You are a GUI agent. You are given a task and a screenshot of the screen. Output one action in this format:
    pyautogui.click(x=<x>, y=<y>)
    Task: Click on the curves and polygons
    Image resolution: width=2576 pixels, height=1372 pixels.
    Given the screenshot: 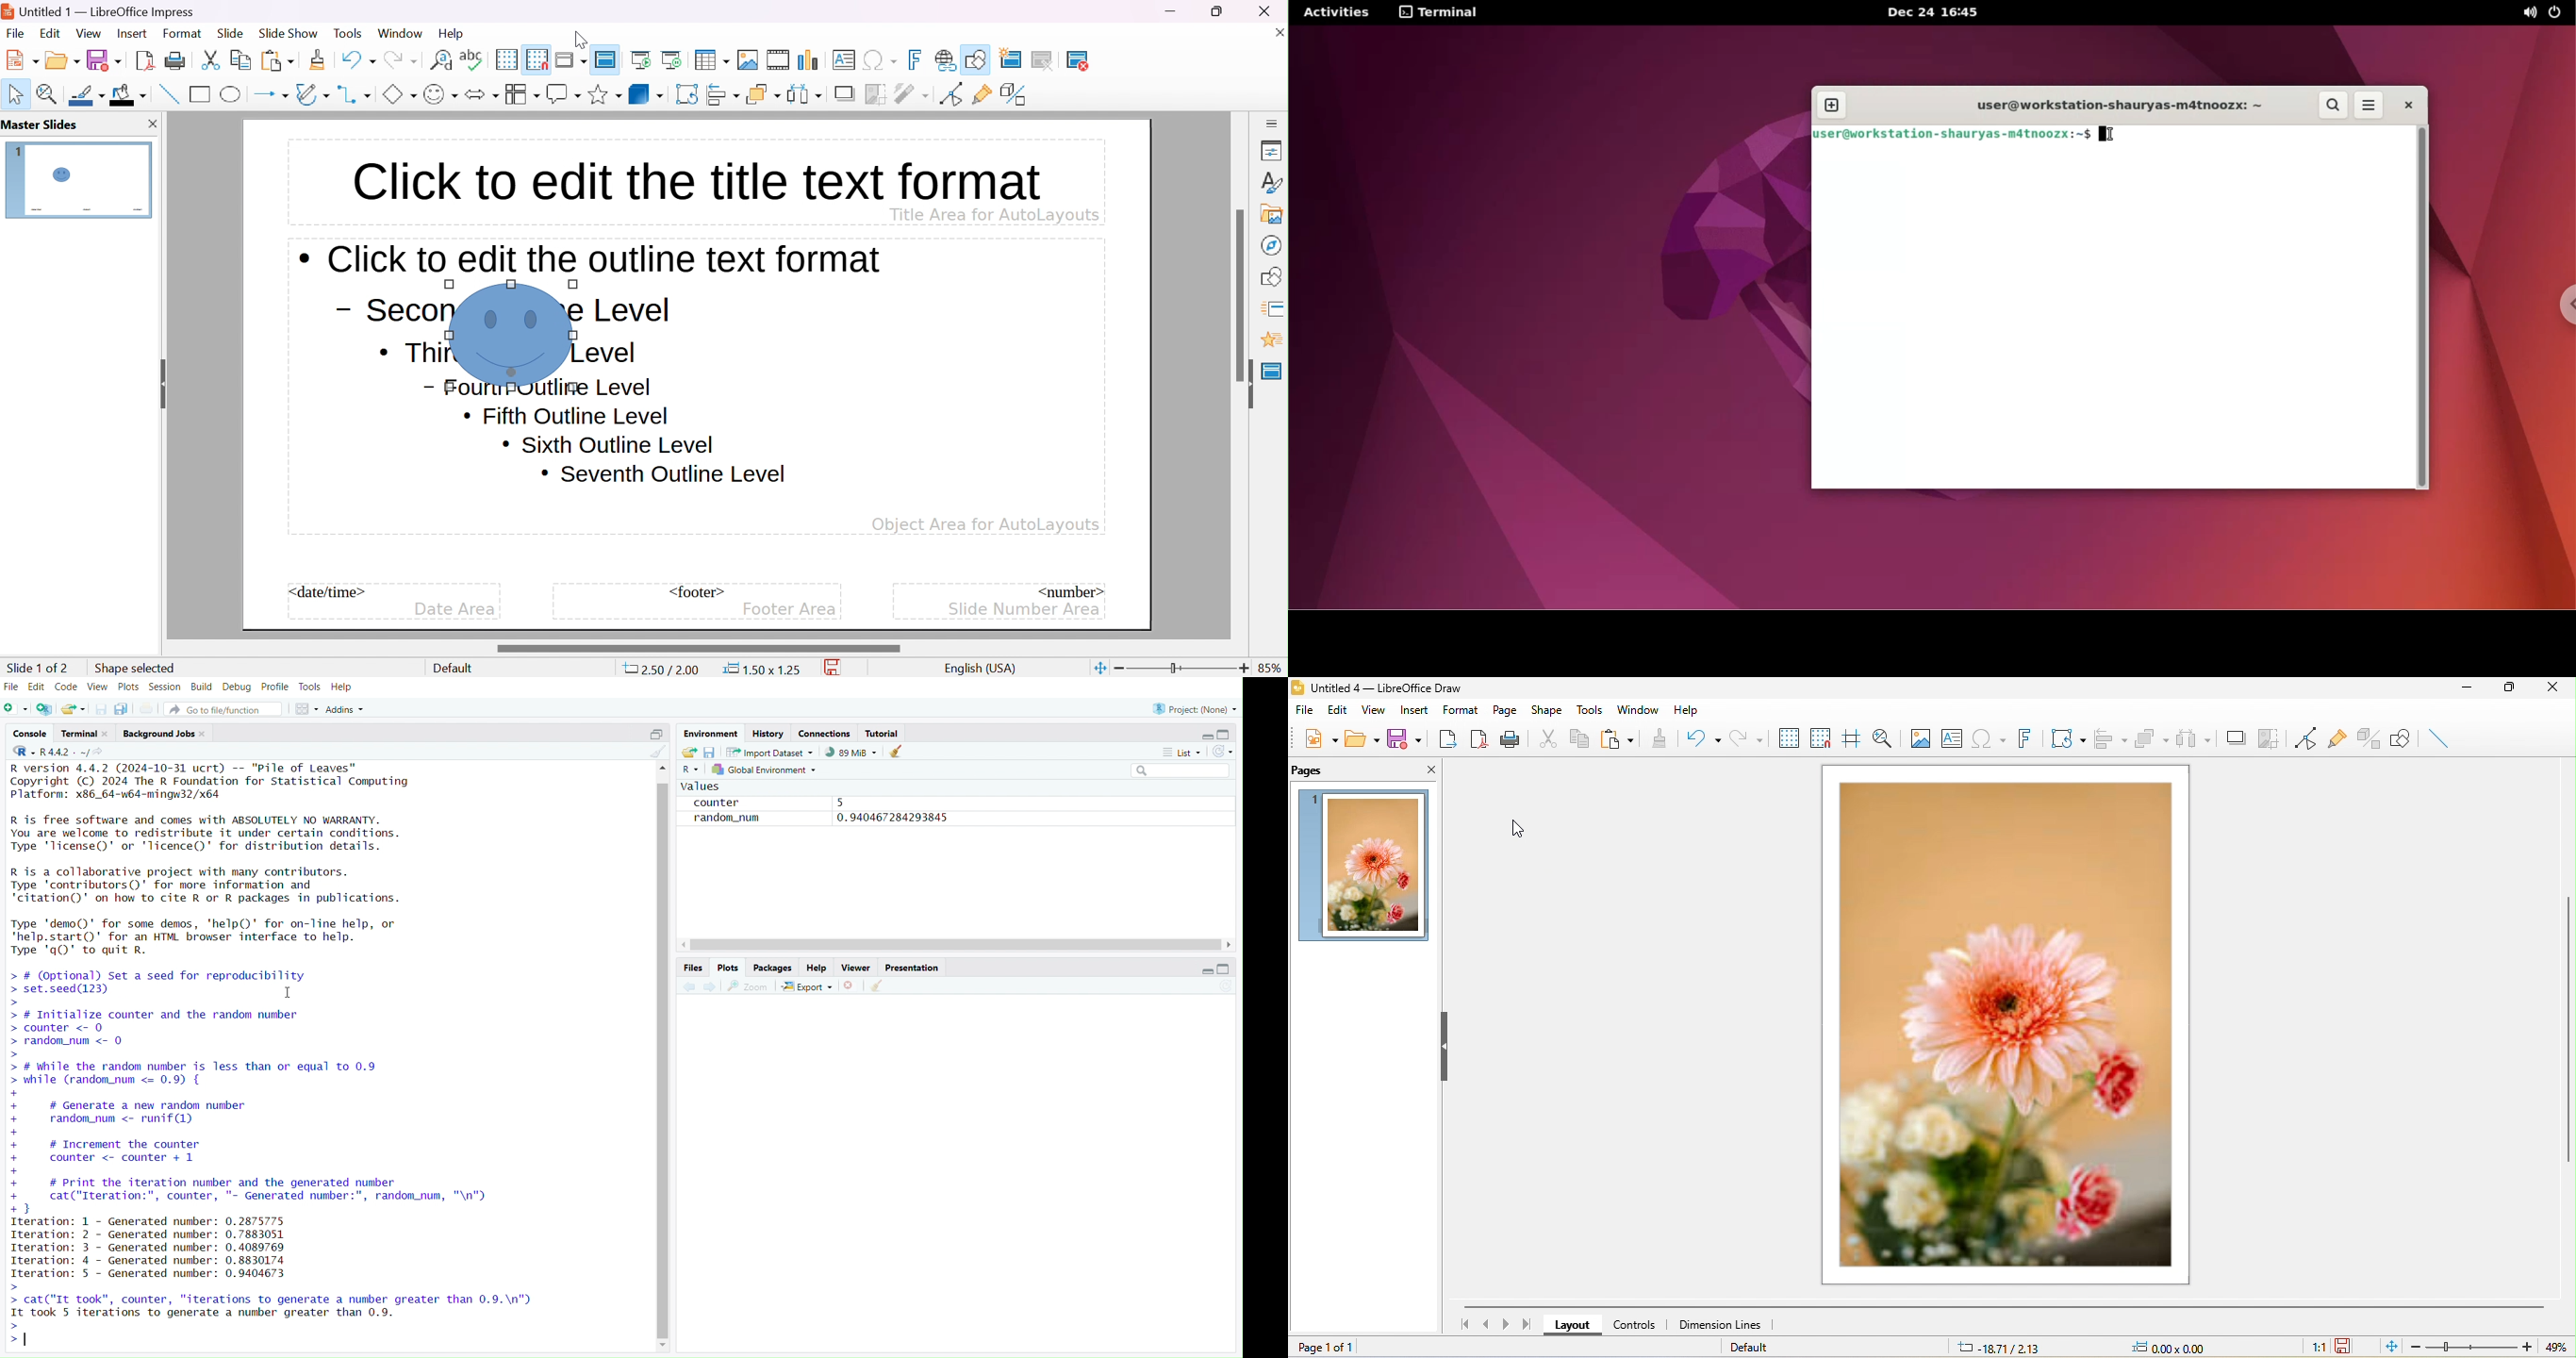 What is the action you would take?
    pyautogui.click(x=312, y=94)
    